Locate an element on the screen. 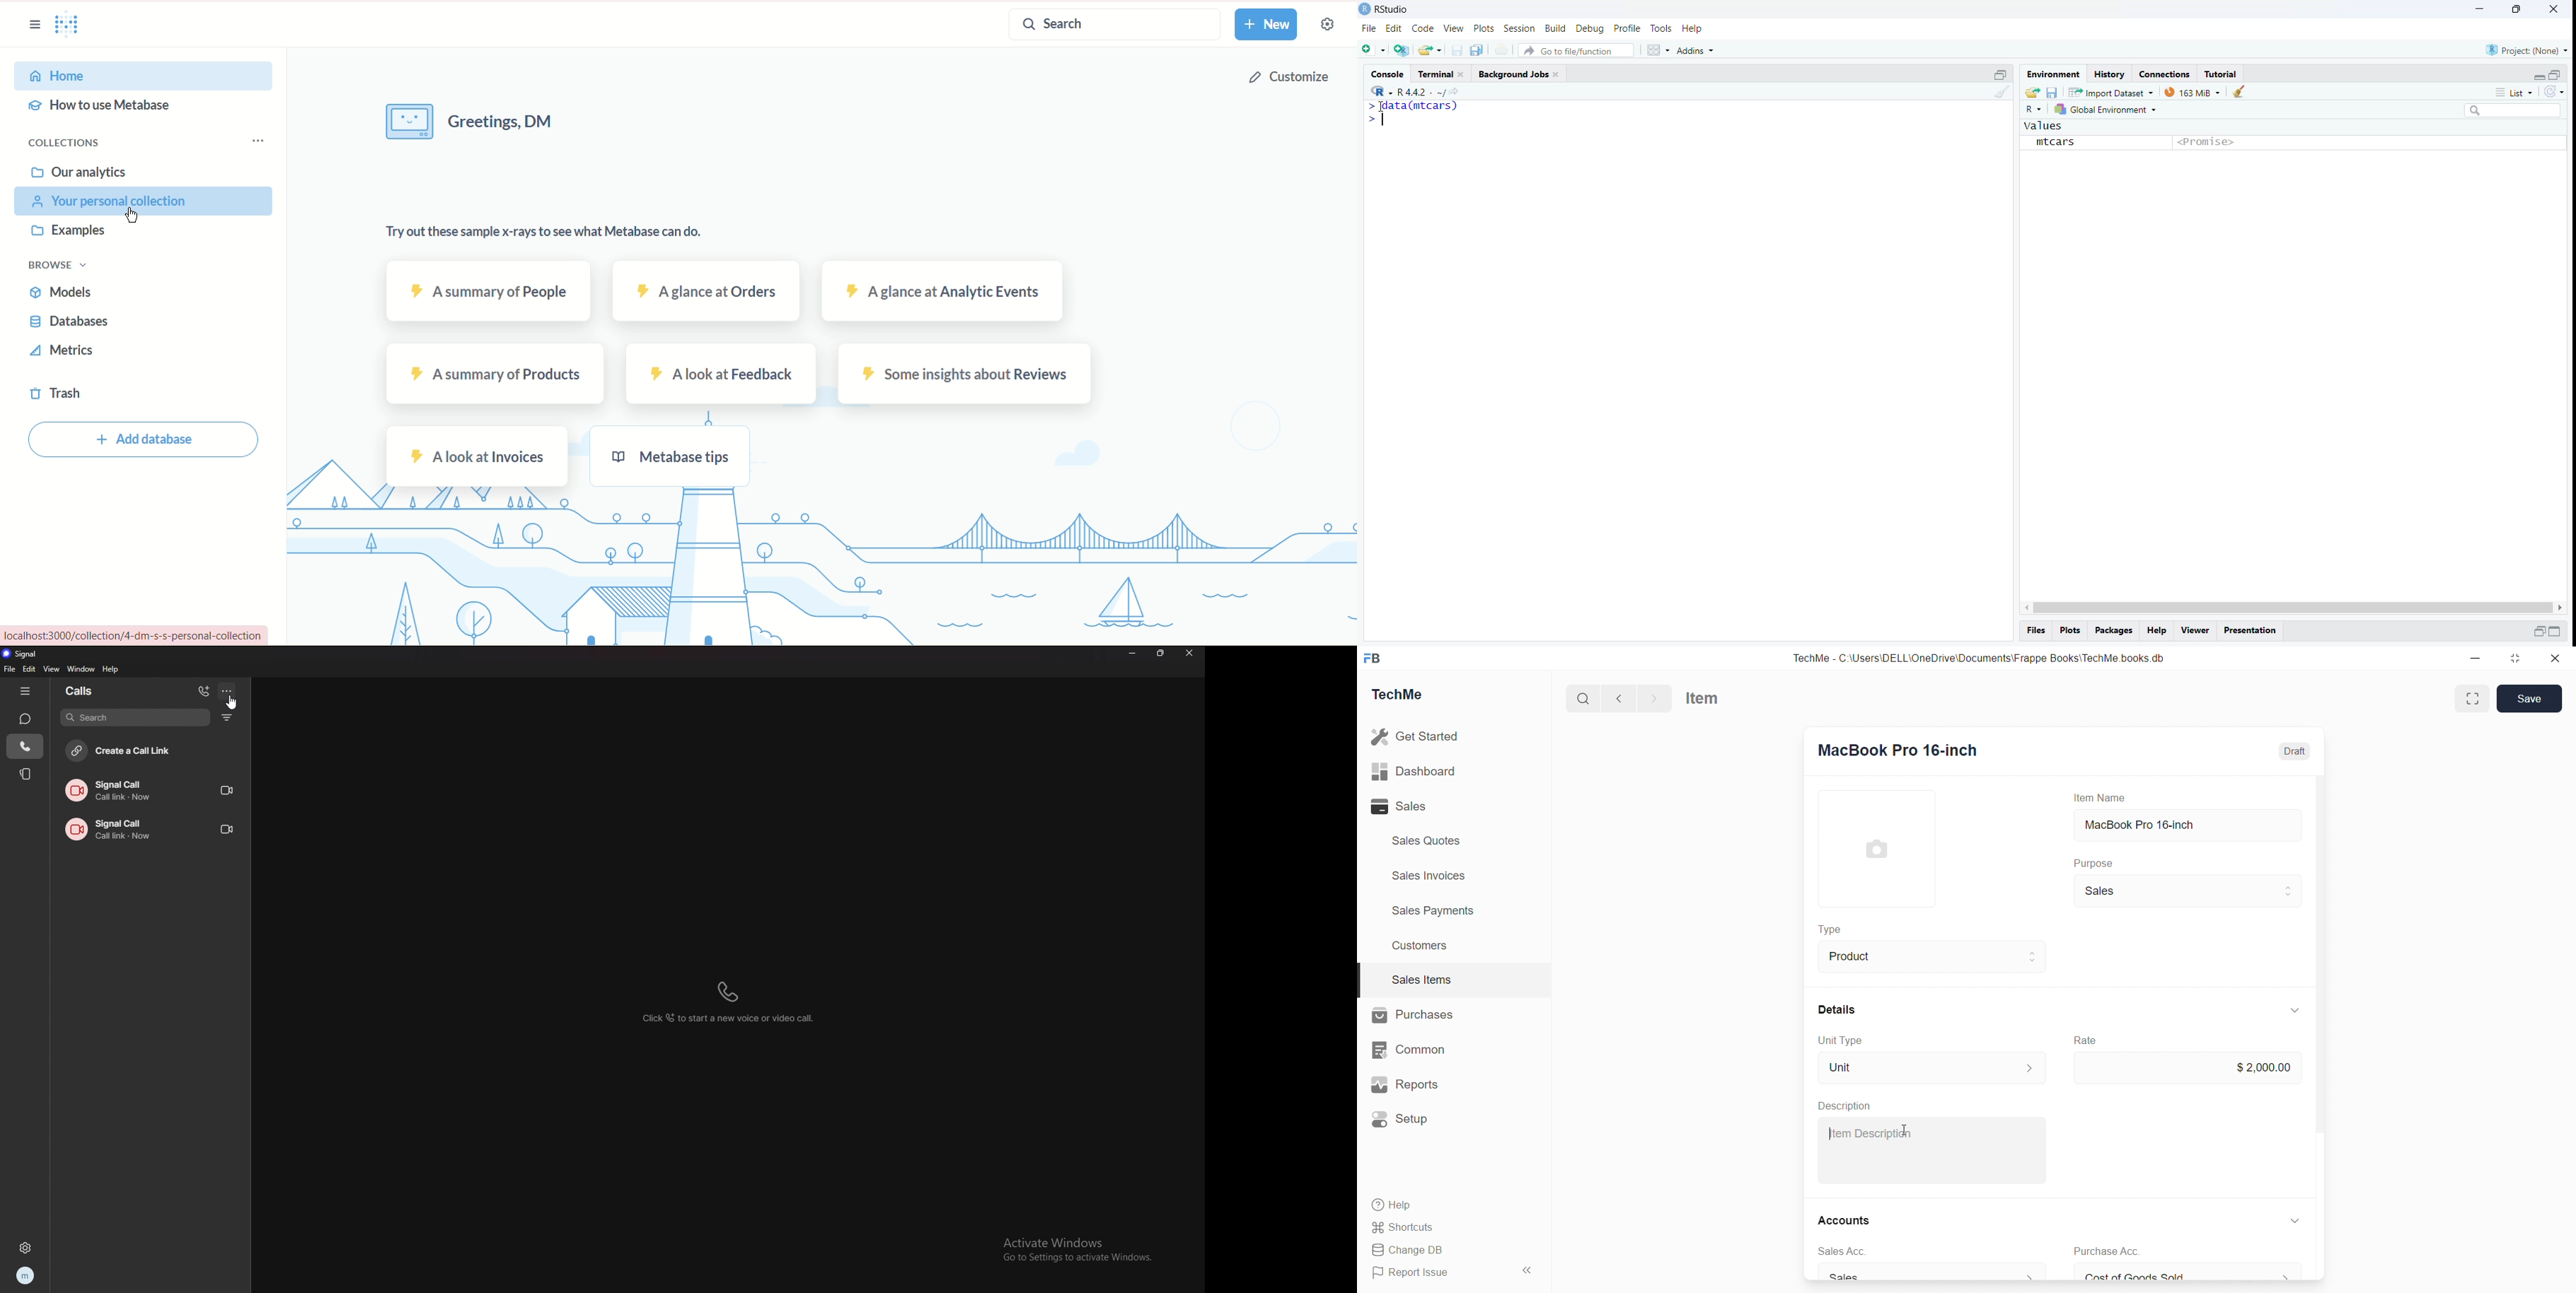 The width and height of the screenshot is (2576, 1316). open in separate window is located at coordinates (2554, 75).